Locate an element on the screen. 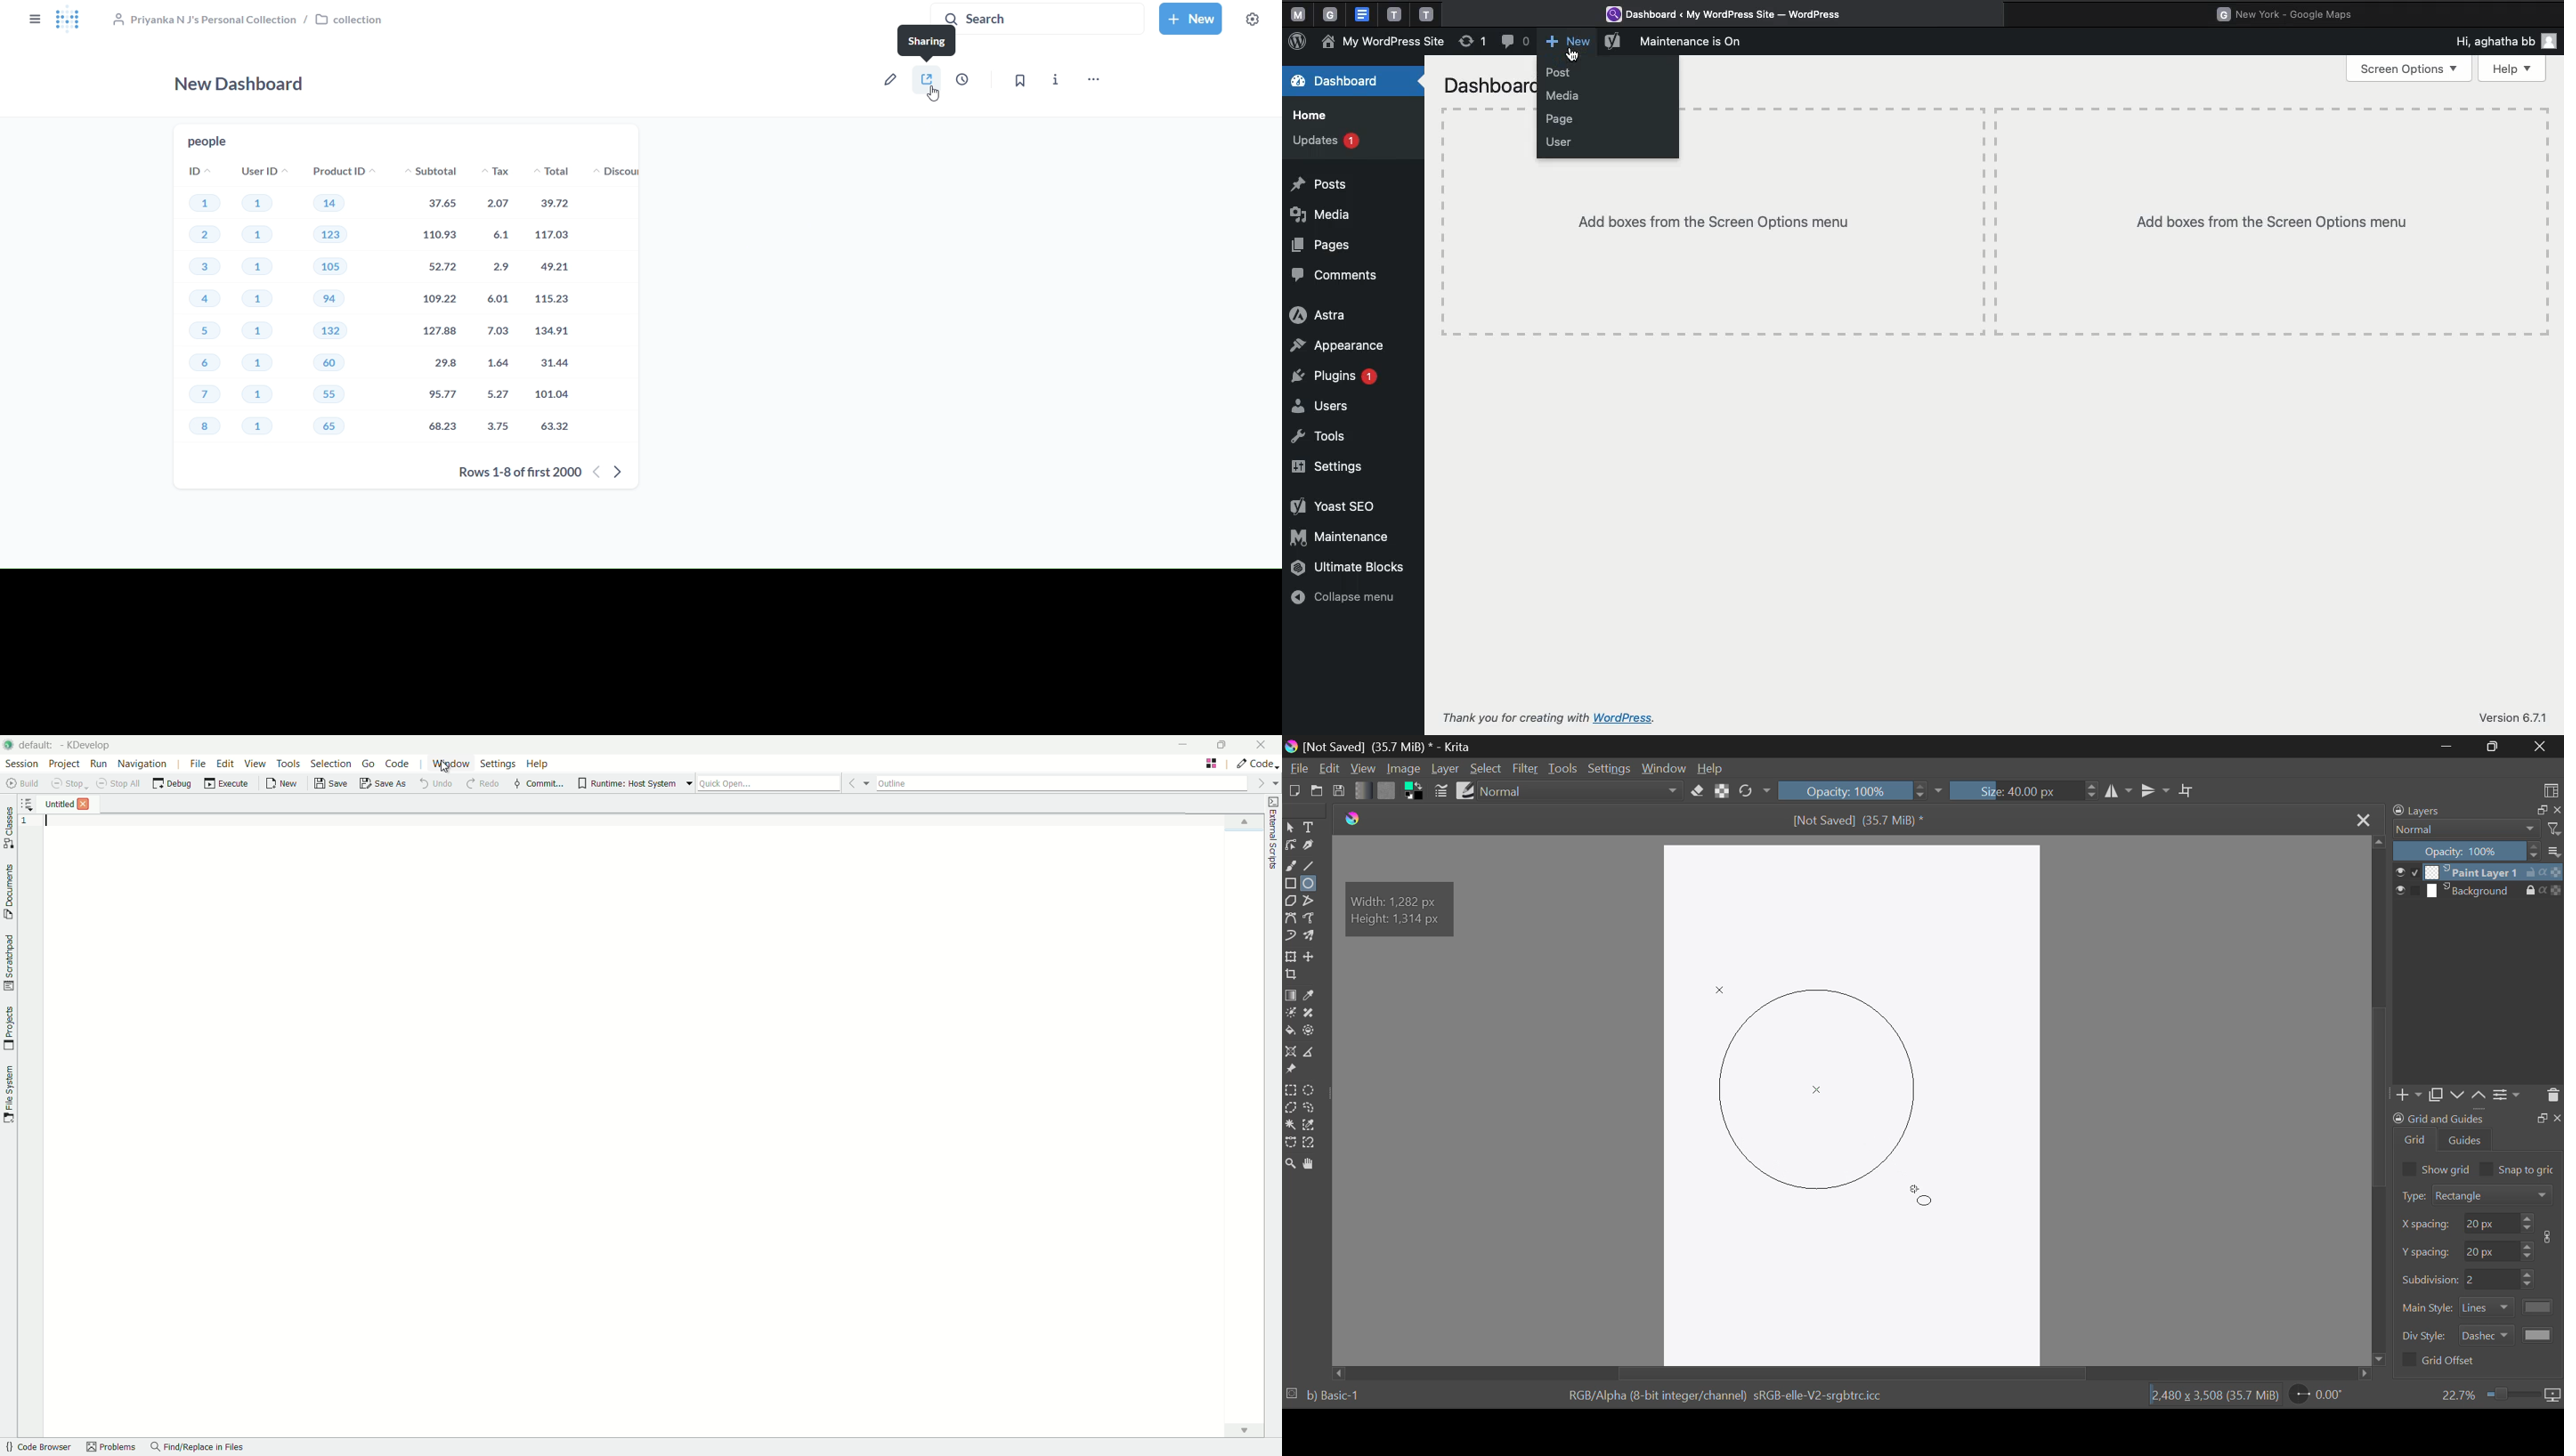  Horizontal Mirror Flip is located at coordinates (2156, 791).